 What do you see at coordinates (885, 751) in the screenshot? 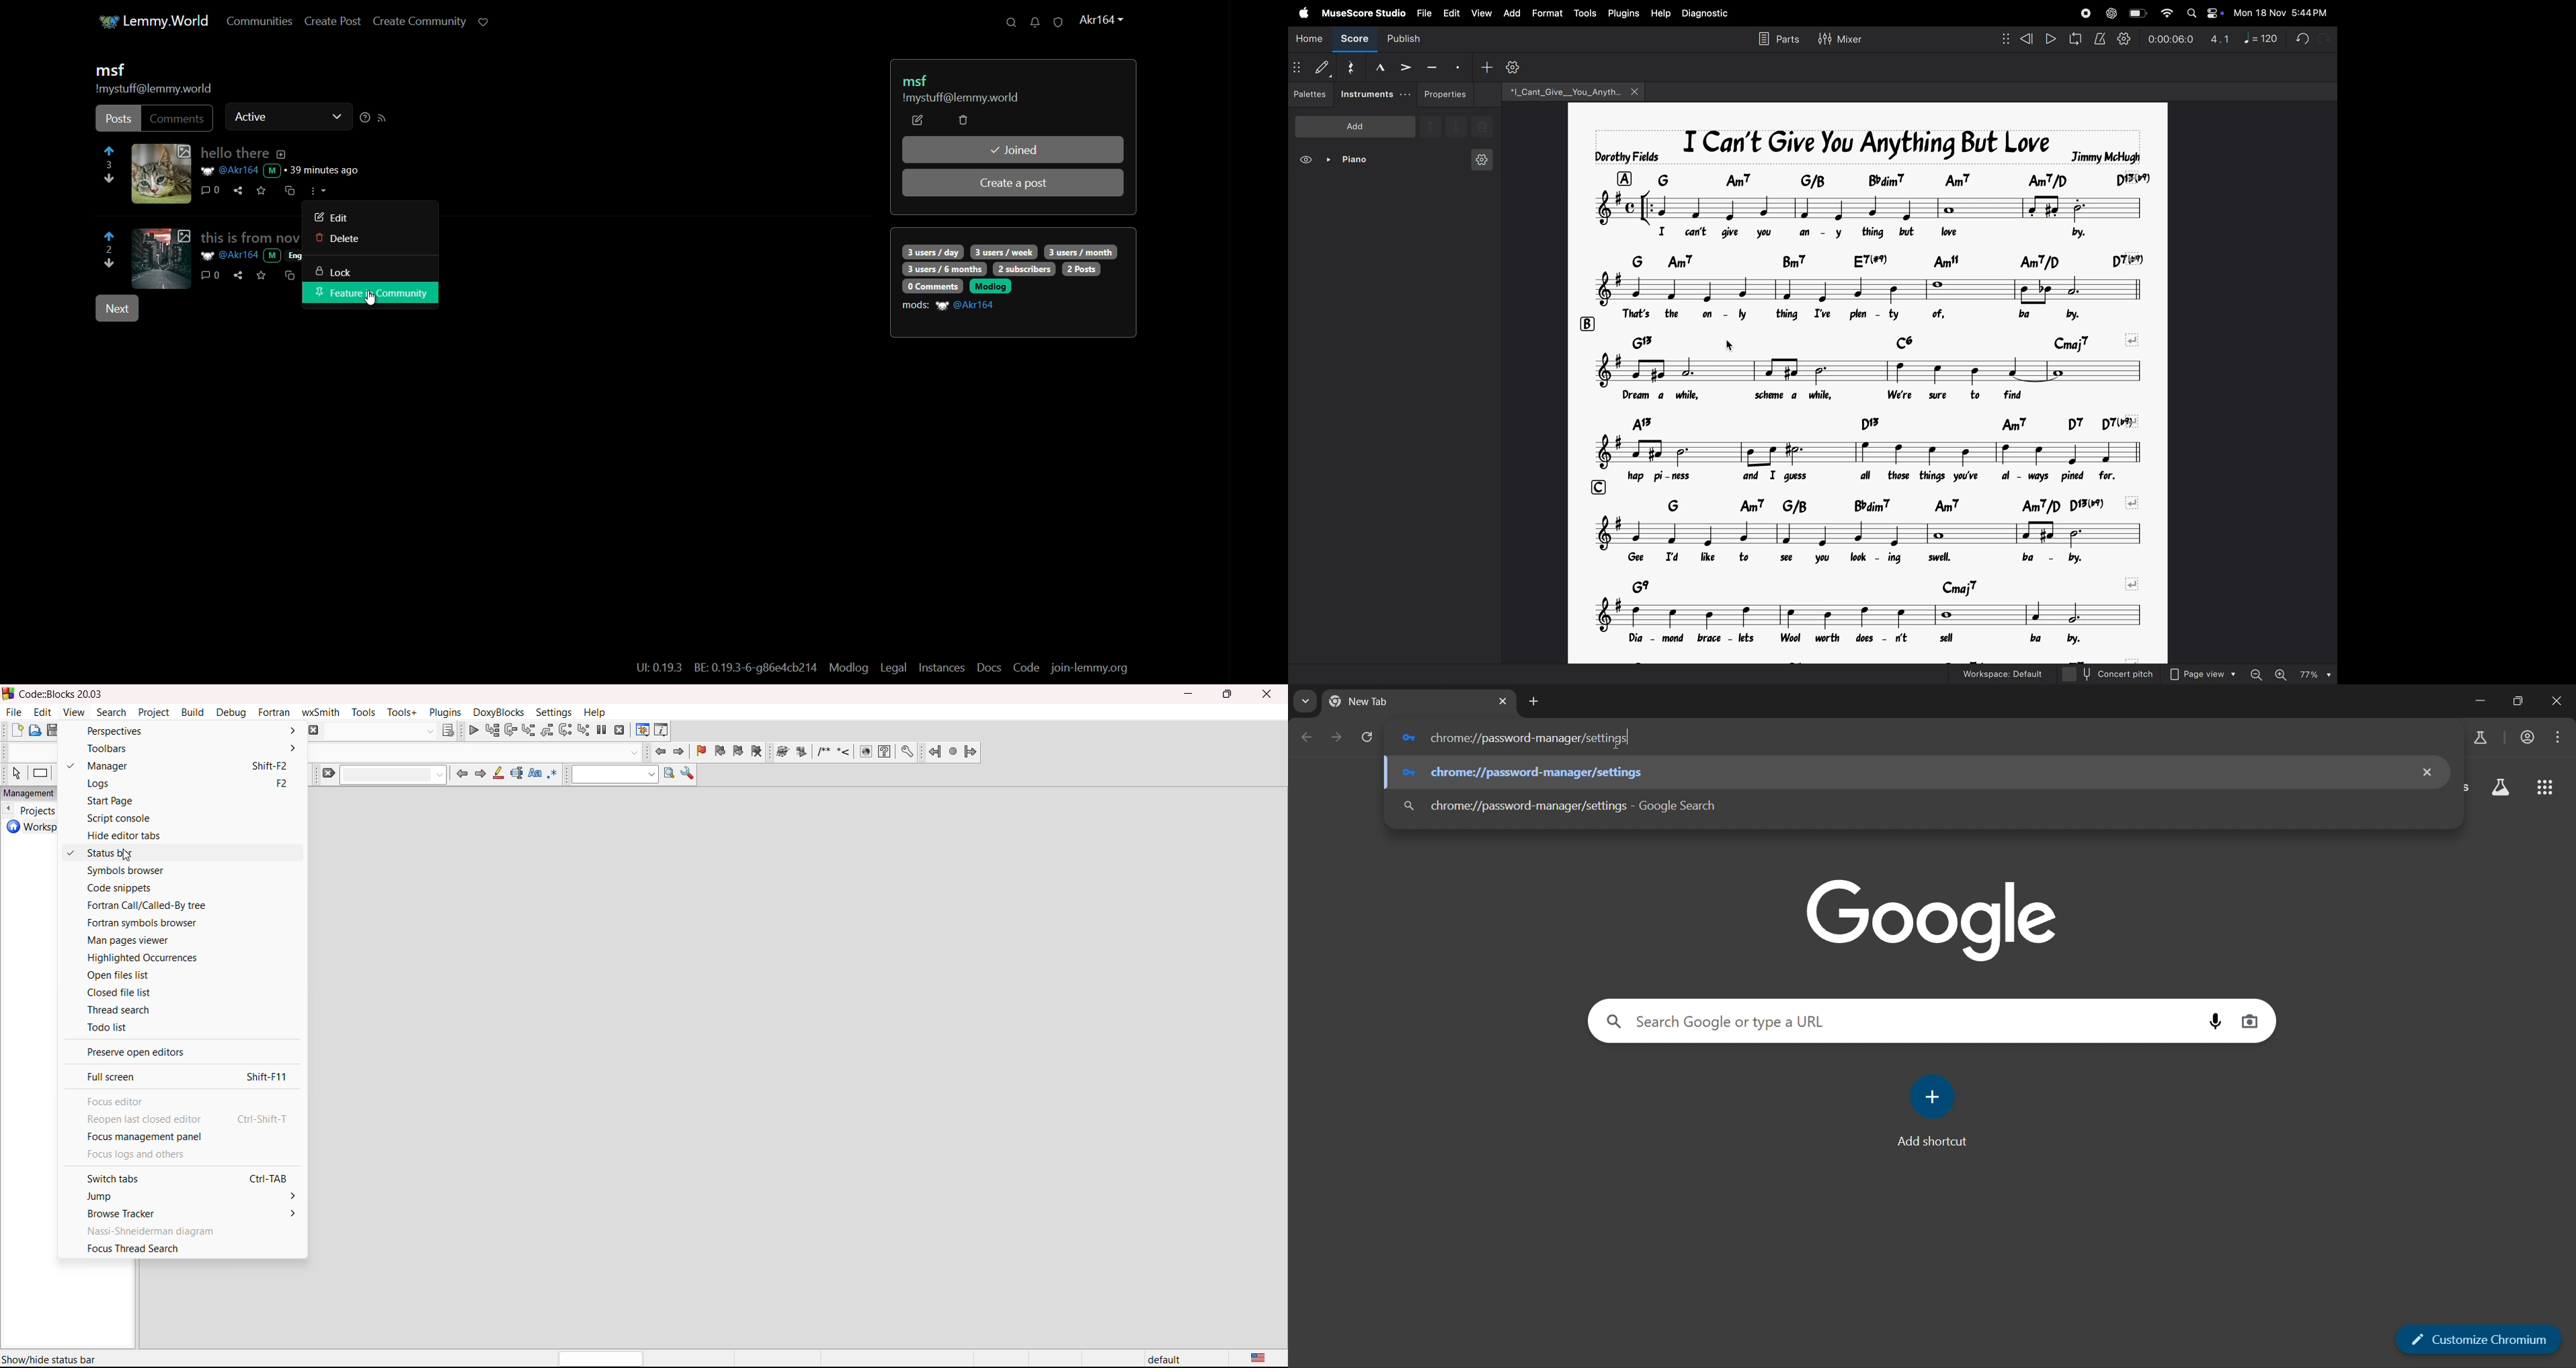
I see `HTML help` at bounding box center [885, 751].